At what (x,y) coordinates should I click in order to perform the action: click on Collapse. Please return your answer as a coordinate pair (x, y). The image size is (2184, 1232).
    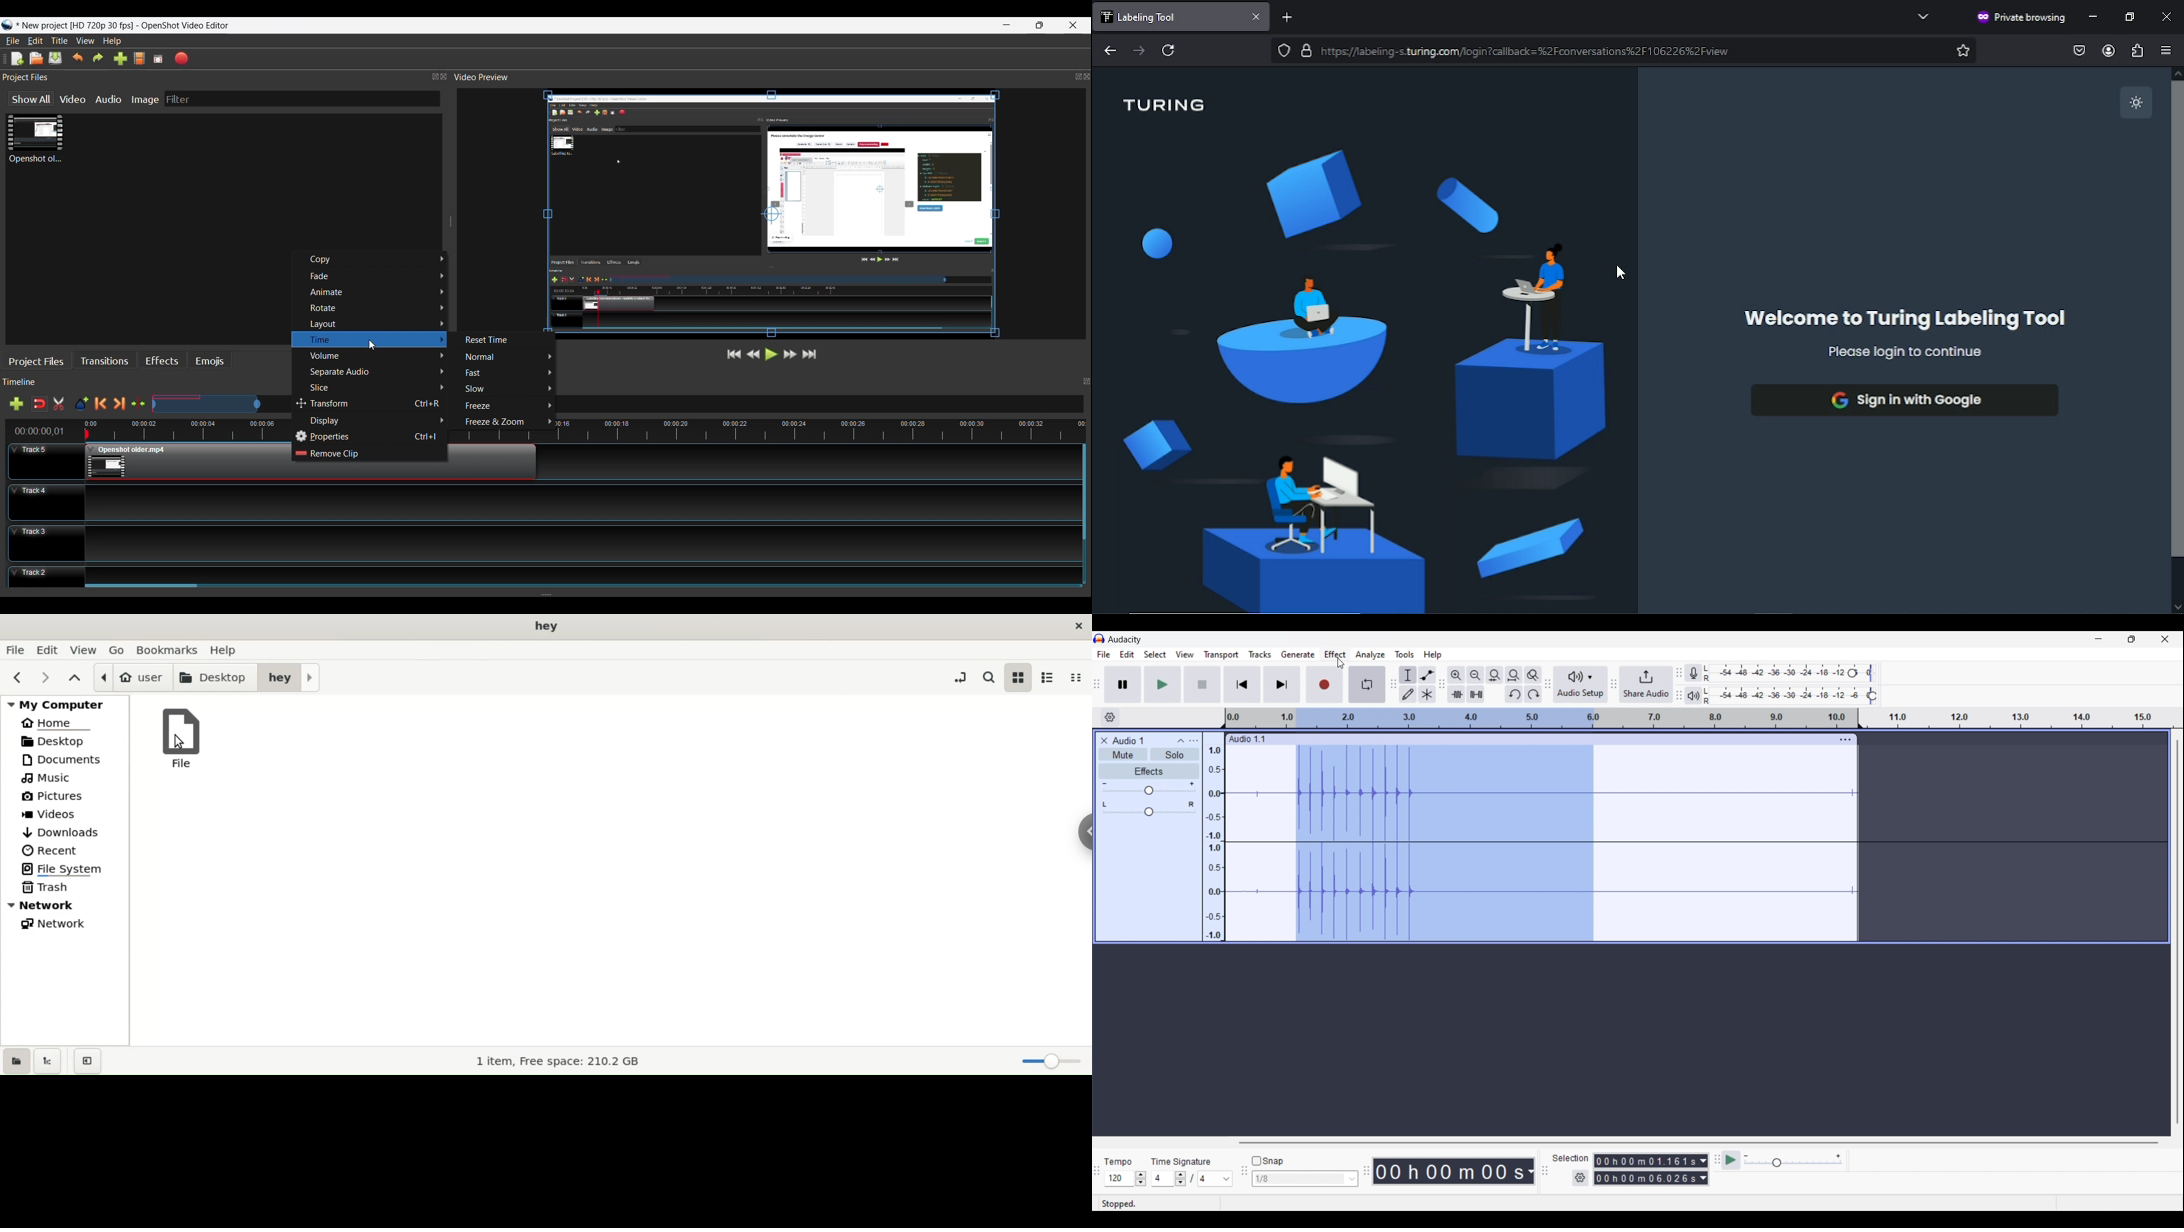
    Looking at the image, I should click on (1180, 741).